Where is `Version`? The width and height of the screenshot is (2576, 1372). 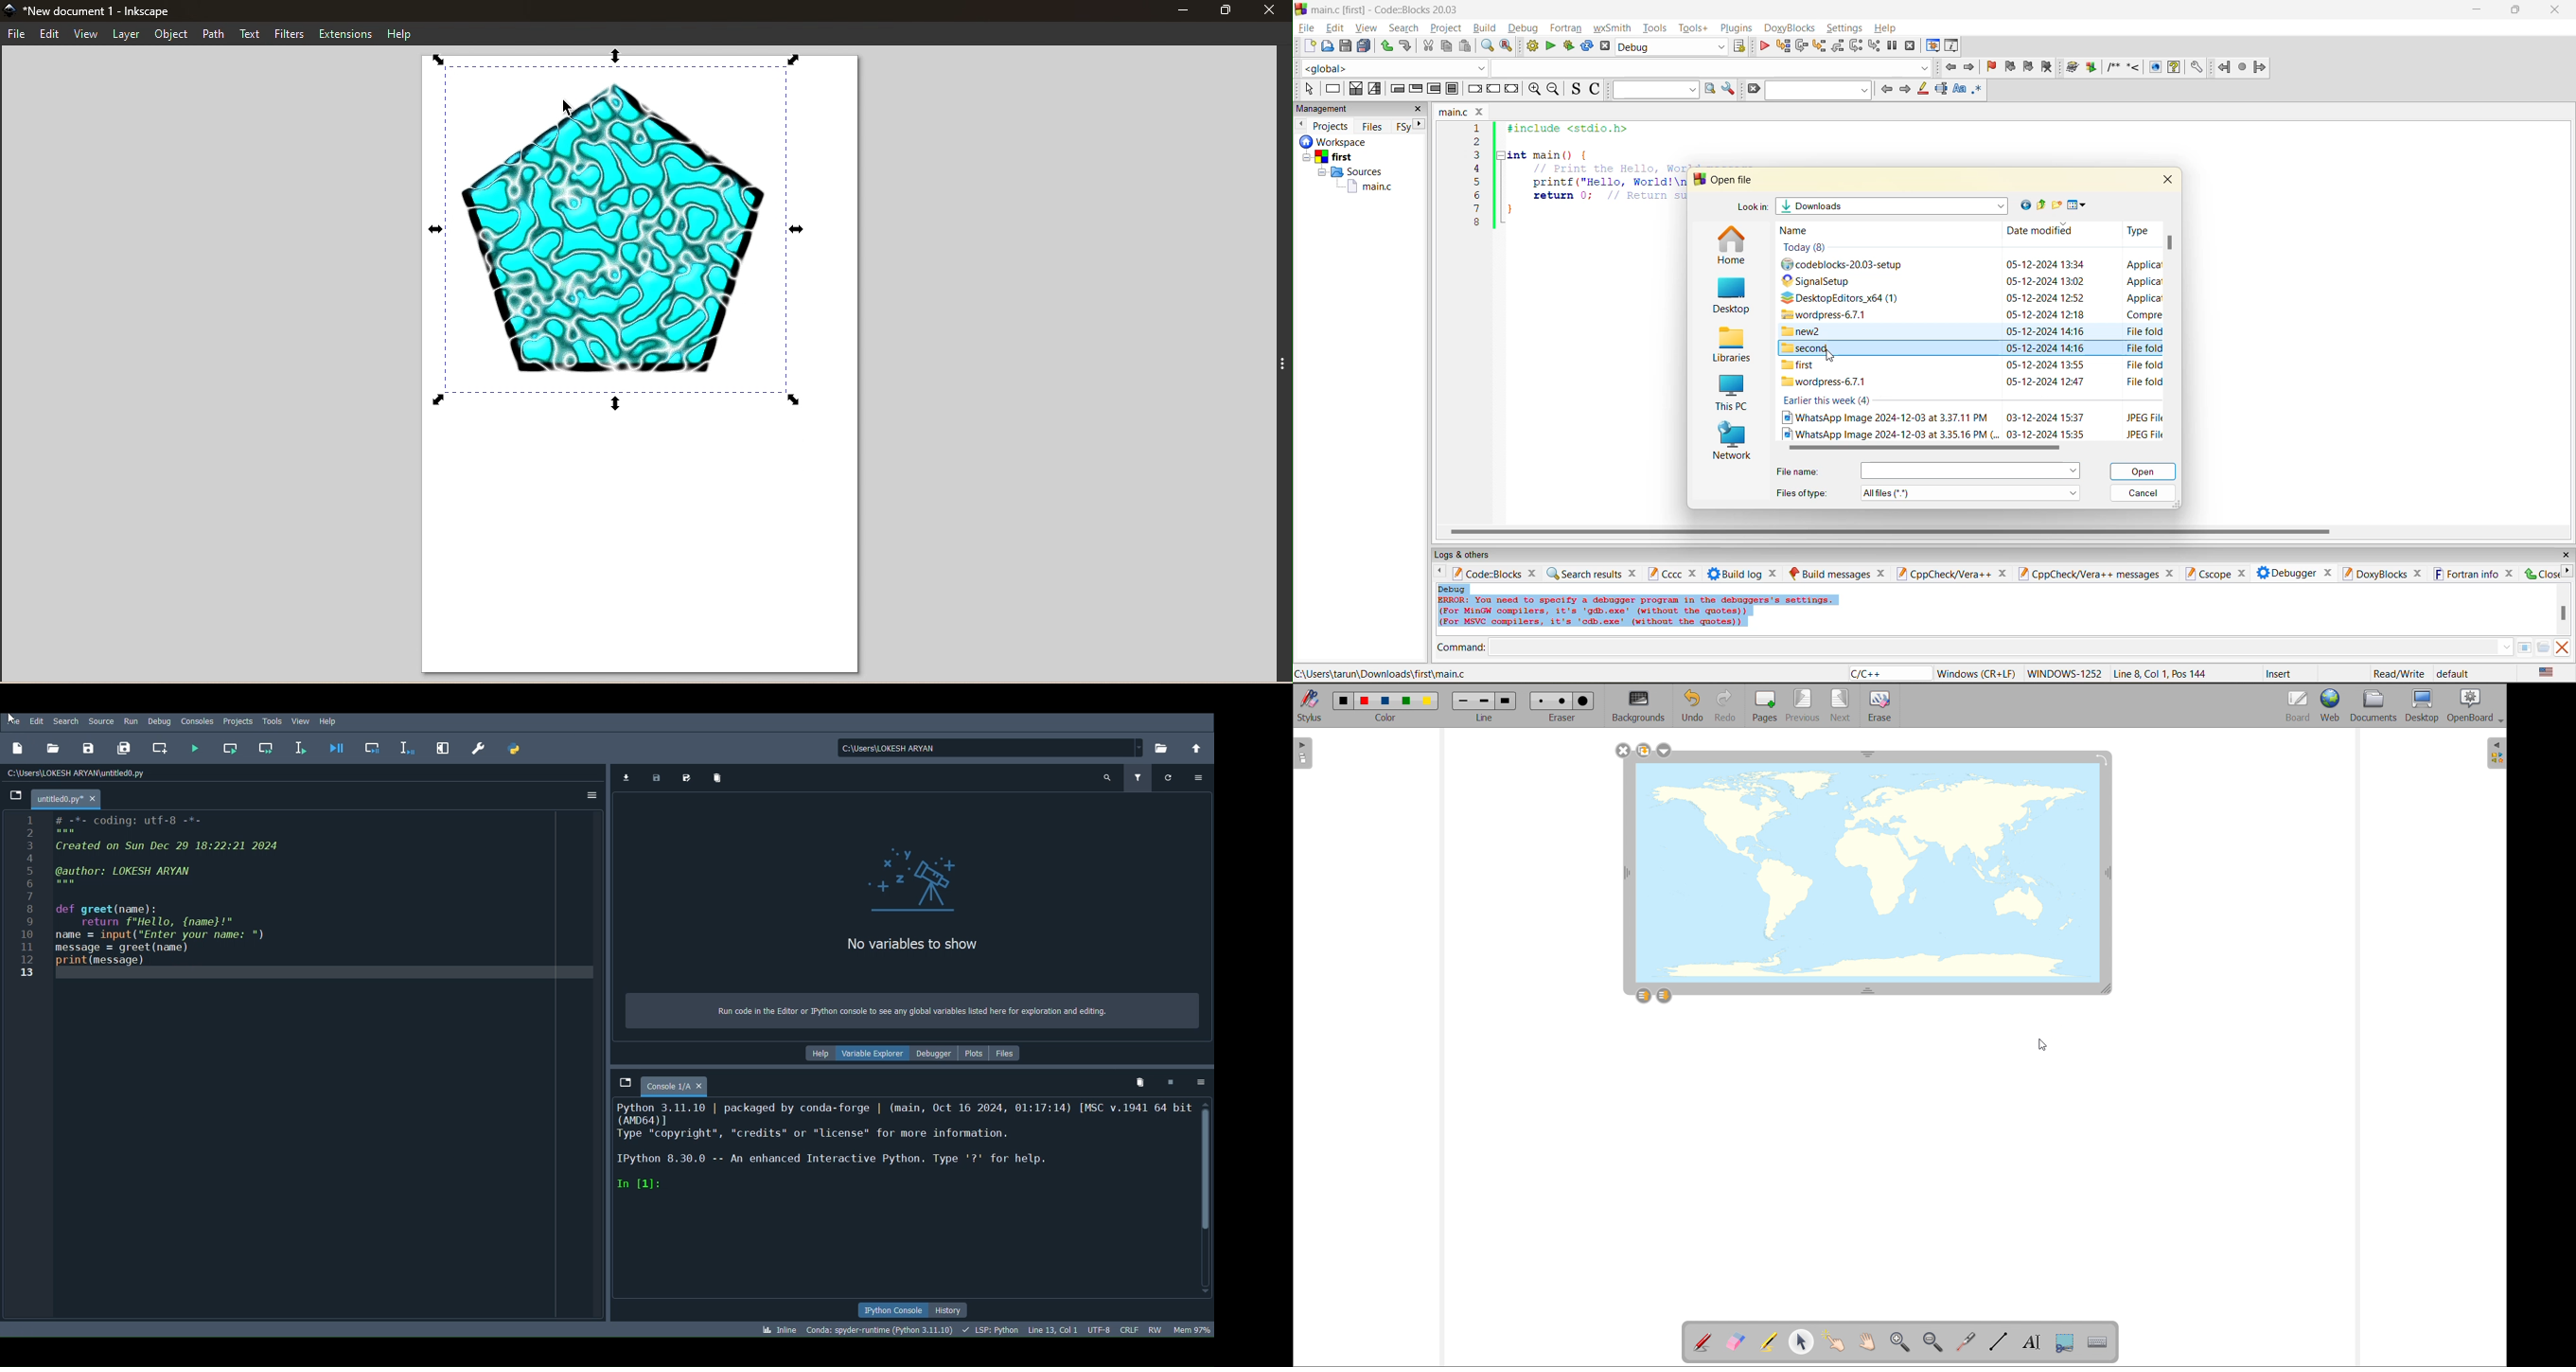
Version is located at coordinates (879, 1329).